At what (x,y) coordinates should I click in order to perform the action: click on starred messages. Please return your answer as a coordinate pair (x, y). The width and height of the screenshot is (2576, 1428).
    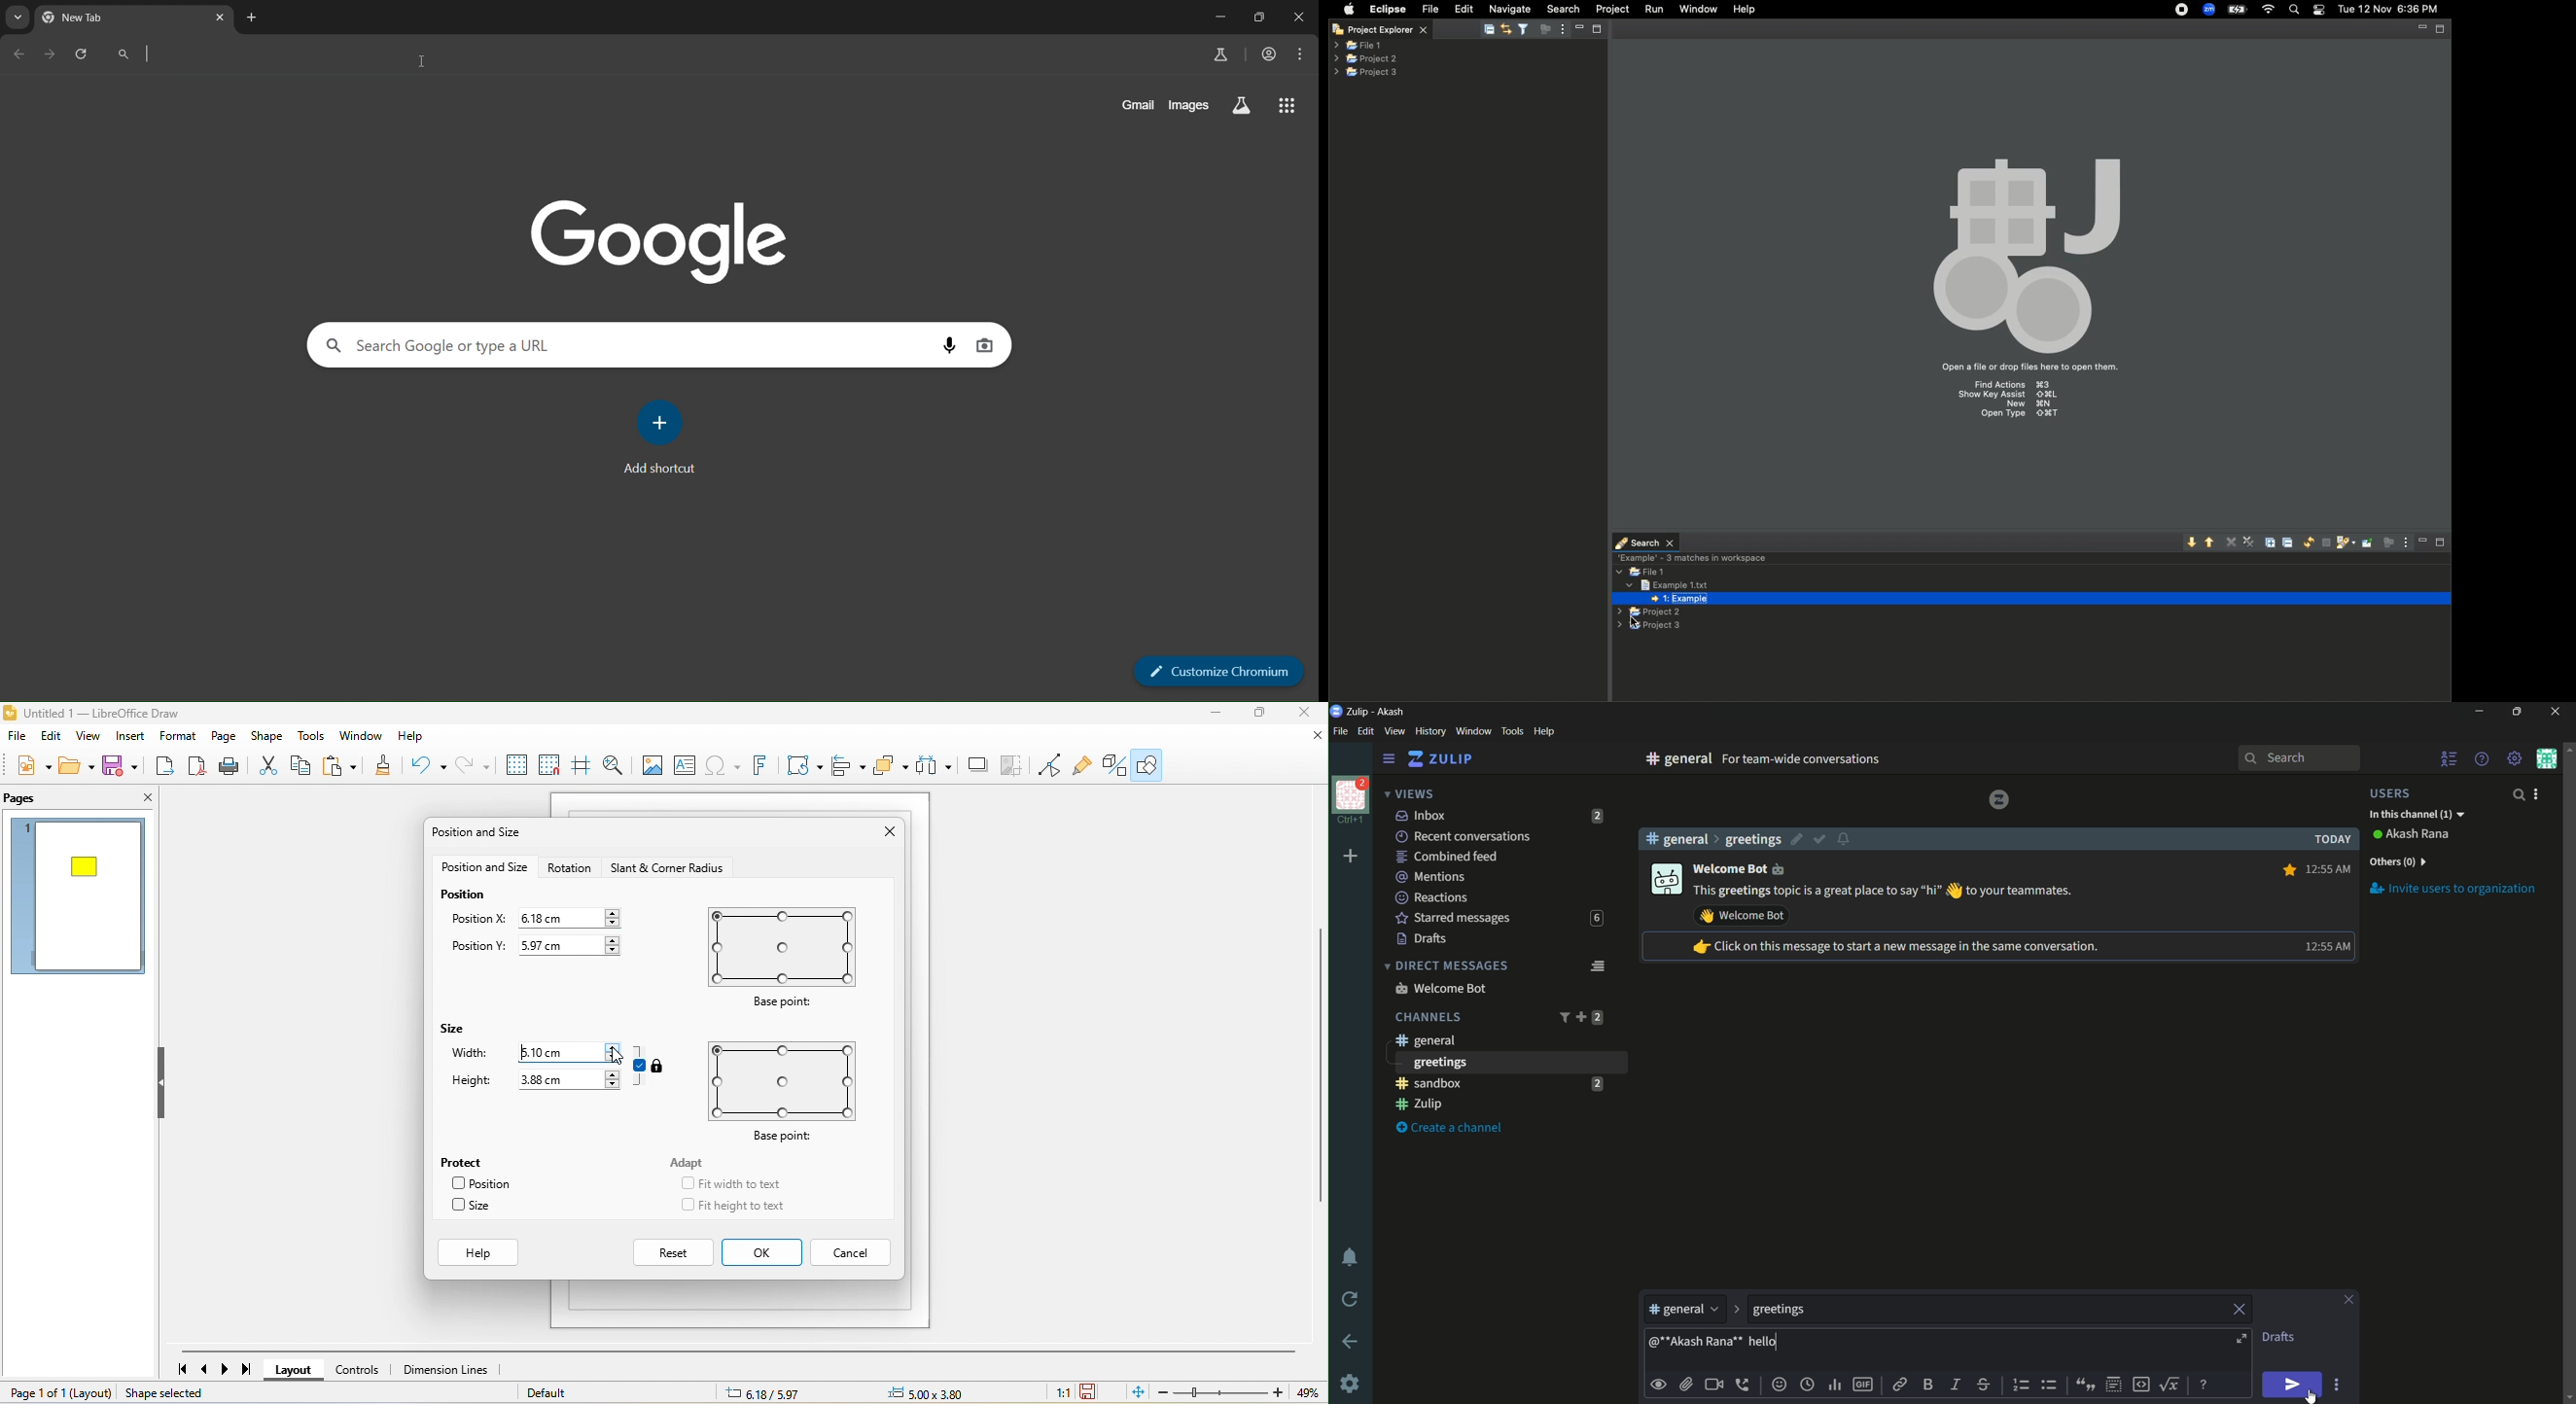
    Looking at the image, I should click on (1453, 918).